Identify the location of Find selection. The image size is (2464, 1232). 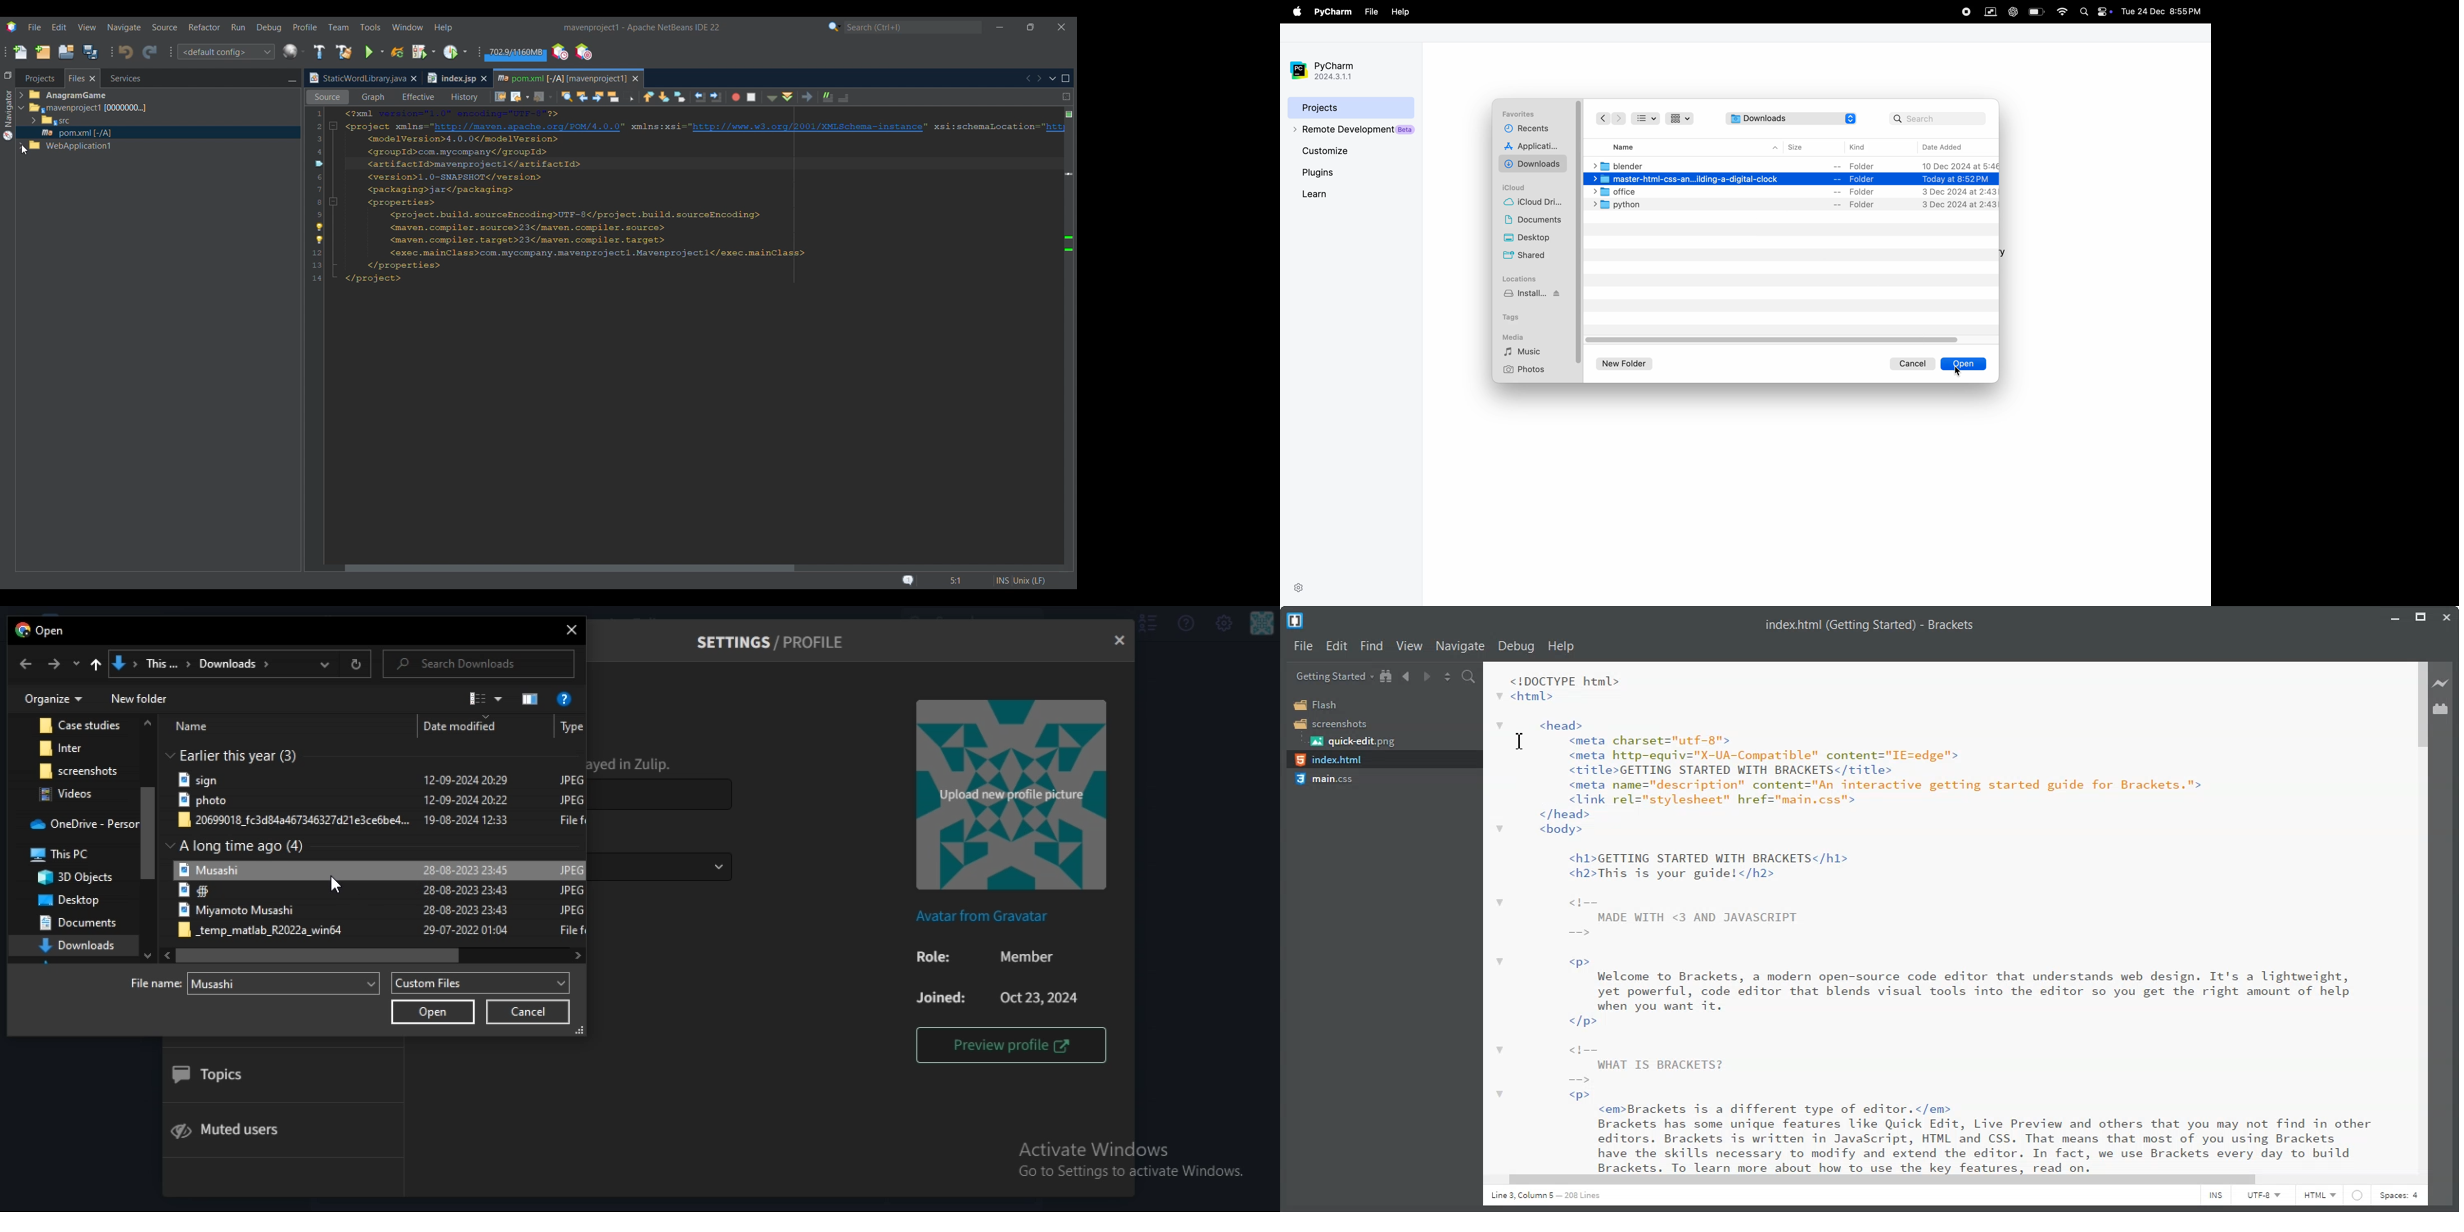
(564, 97).